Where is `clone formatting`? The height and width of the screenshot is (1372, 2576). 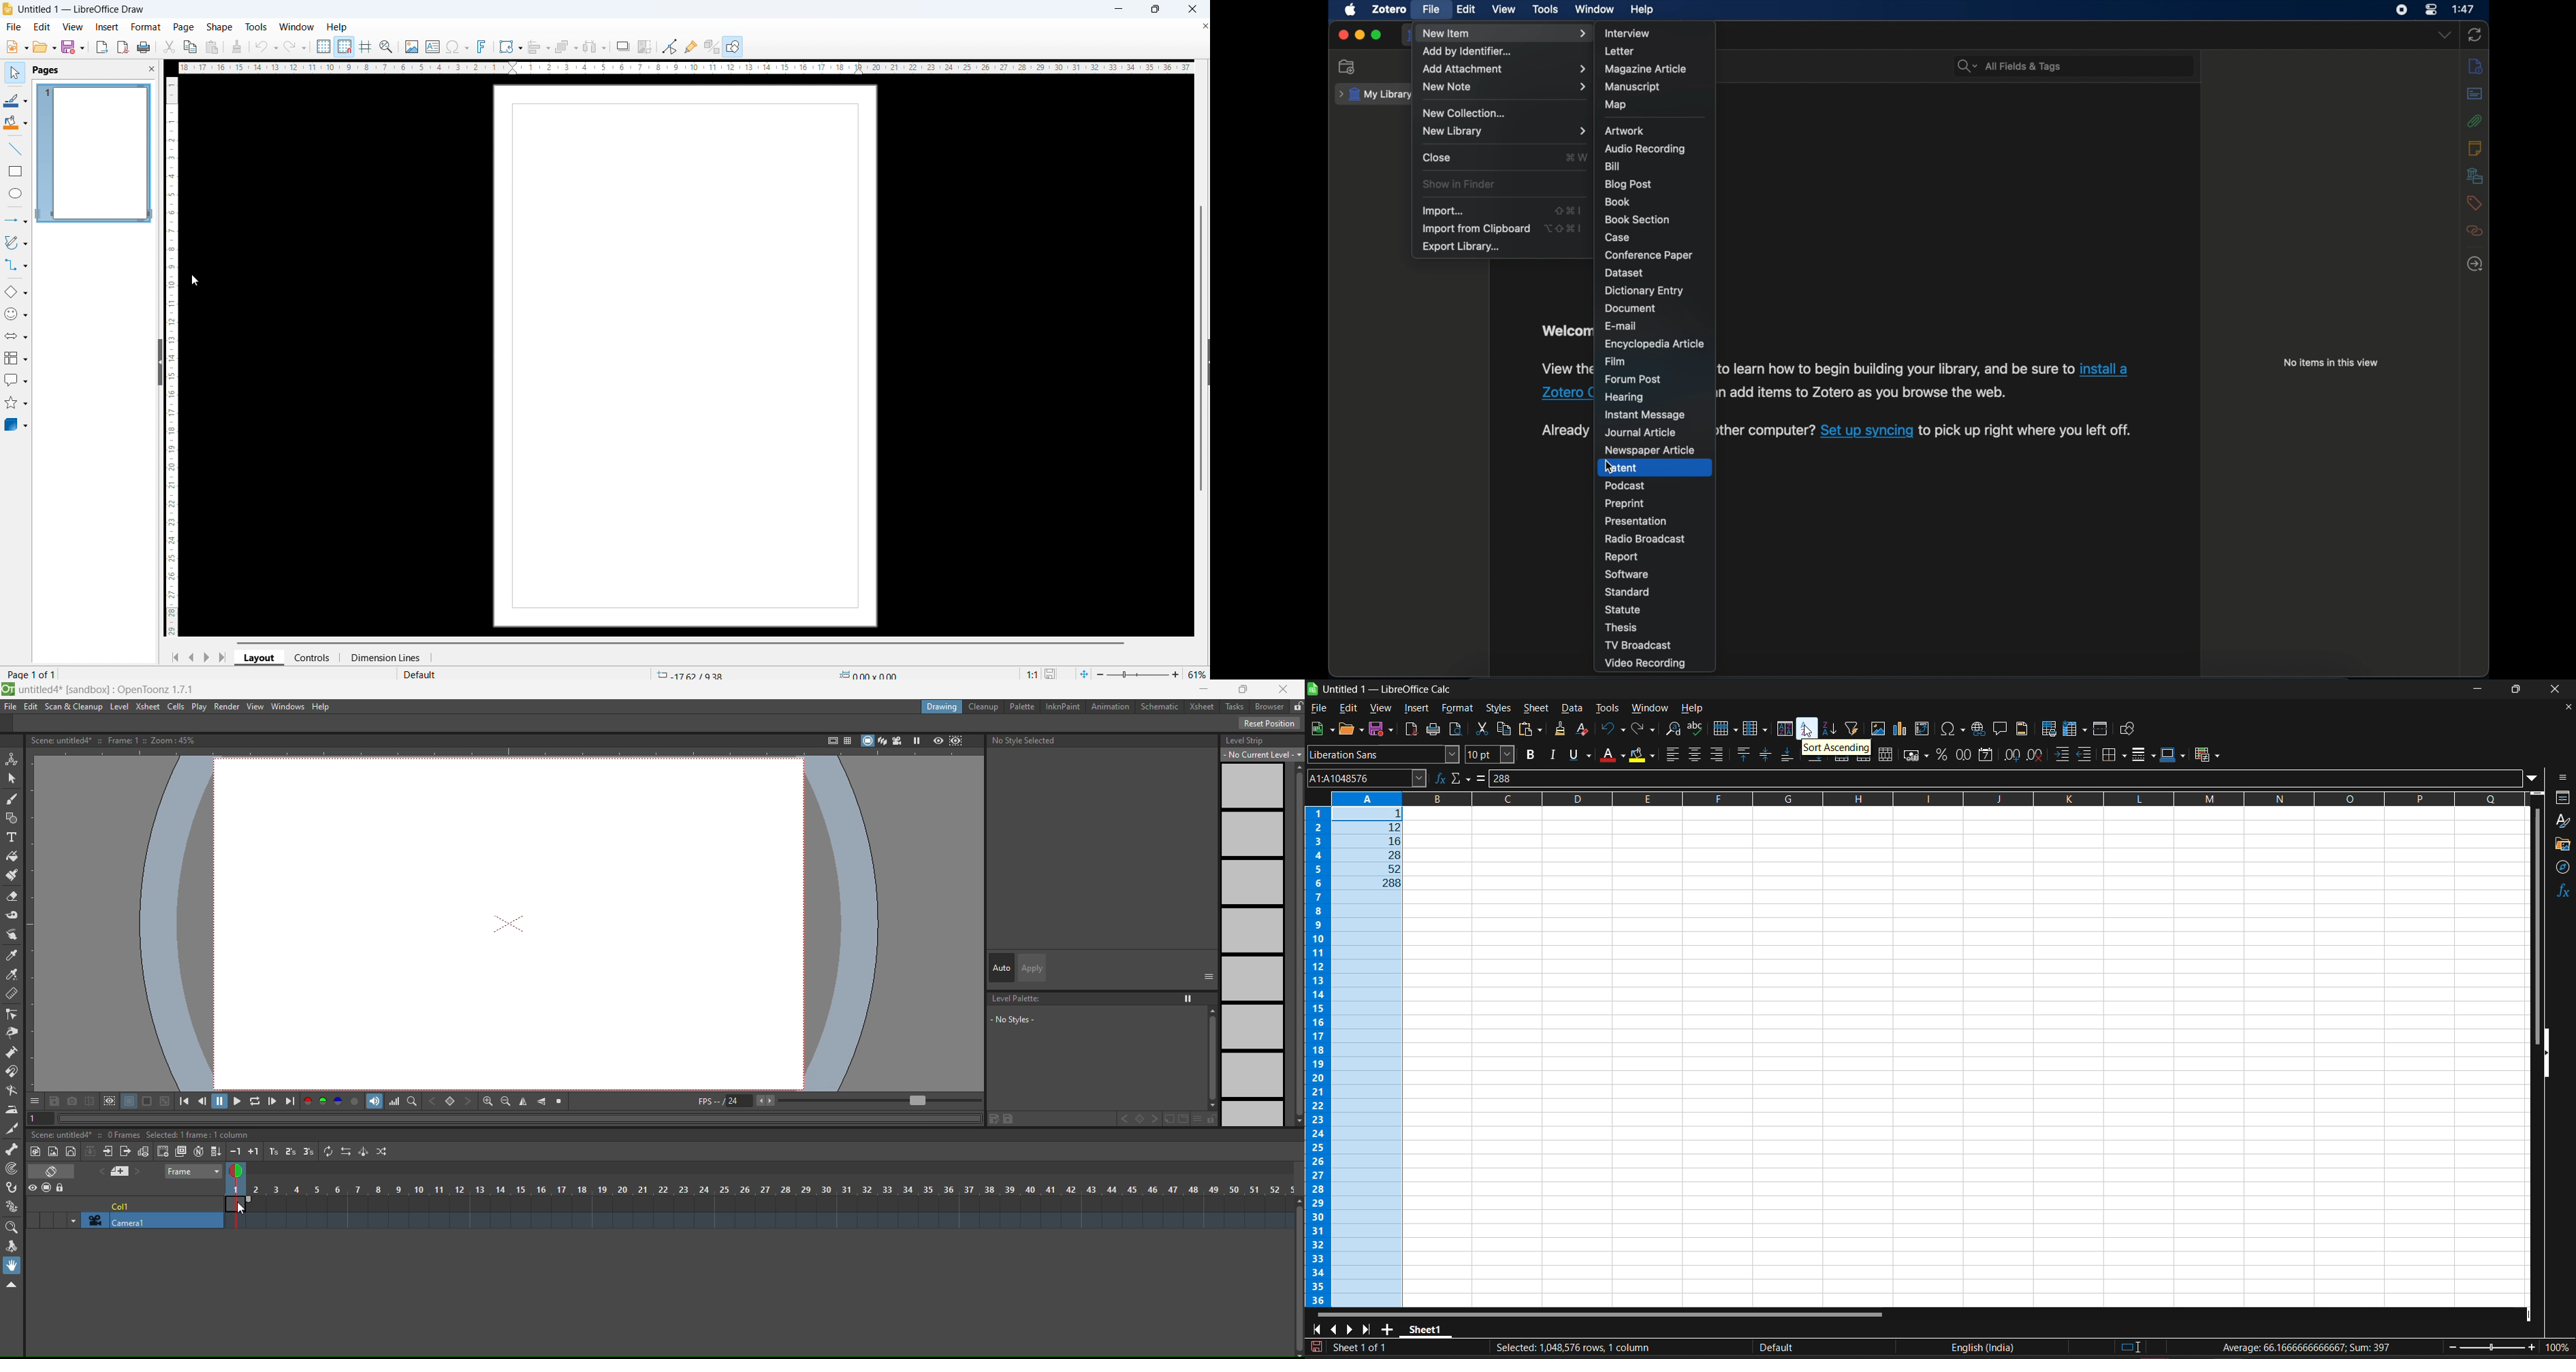
clone formatting is located at coordinates (1558, 729).